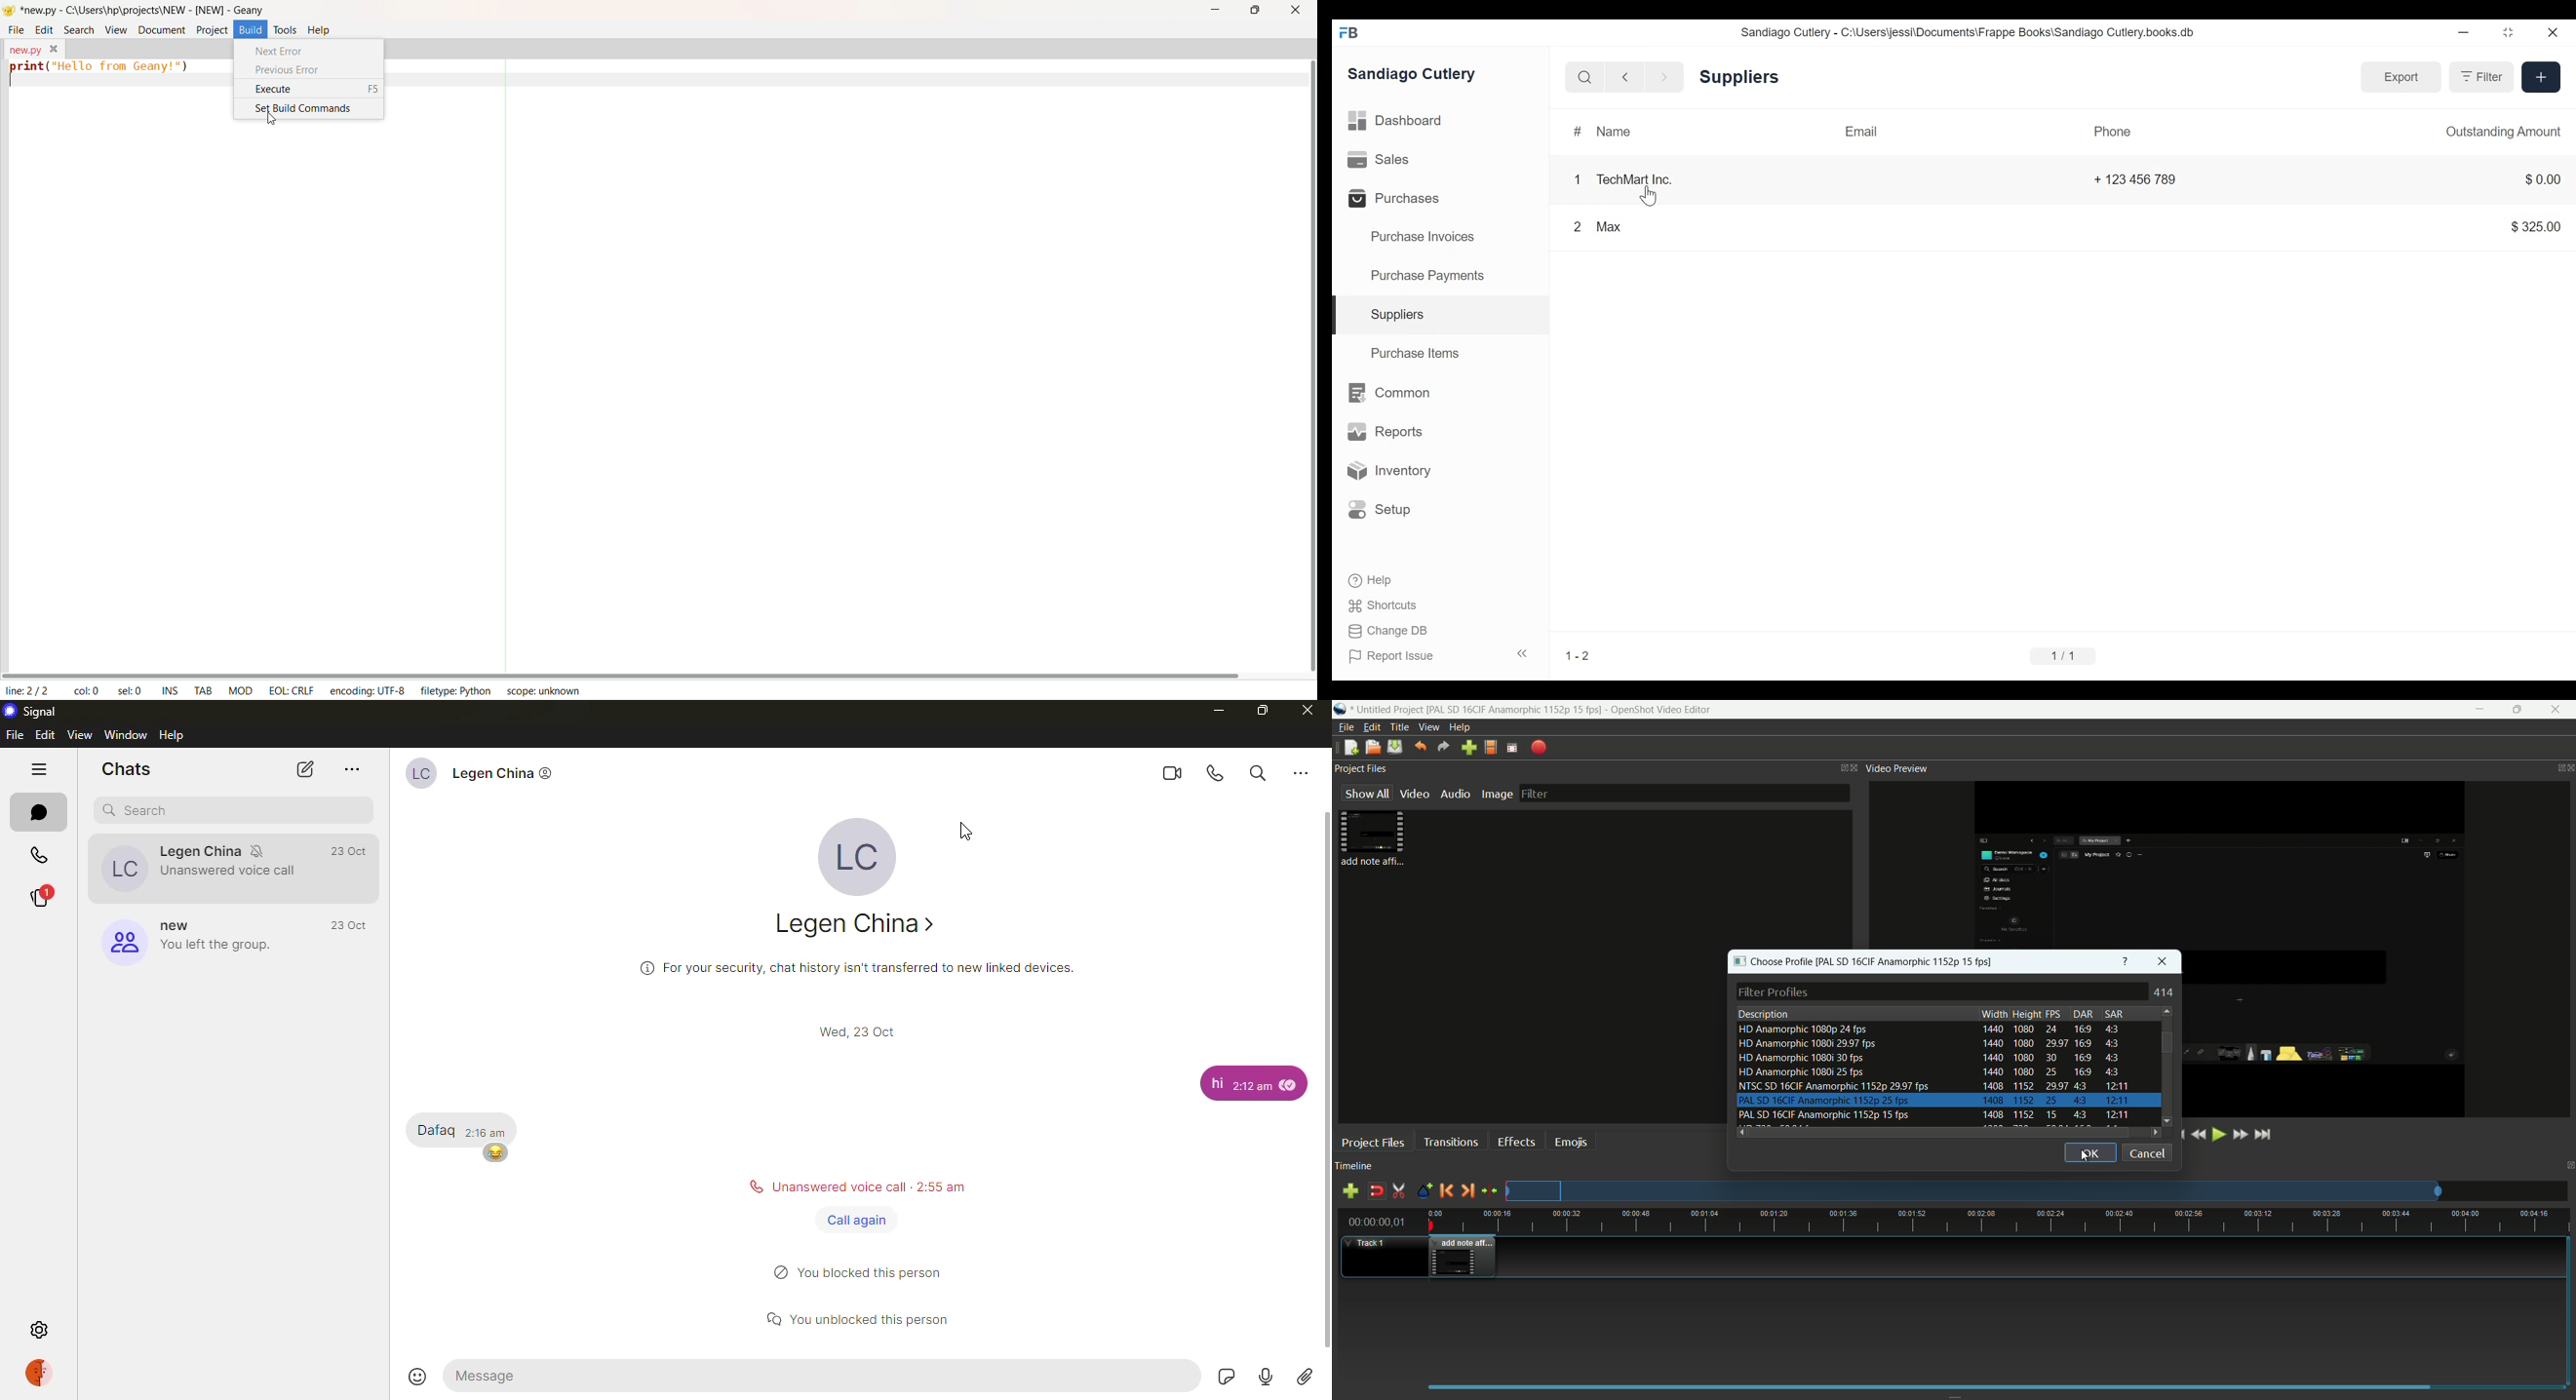 This screenshot has height=1400, width=2576. I want to click on project files, so click(1373, 1142).